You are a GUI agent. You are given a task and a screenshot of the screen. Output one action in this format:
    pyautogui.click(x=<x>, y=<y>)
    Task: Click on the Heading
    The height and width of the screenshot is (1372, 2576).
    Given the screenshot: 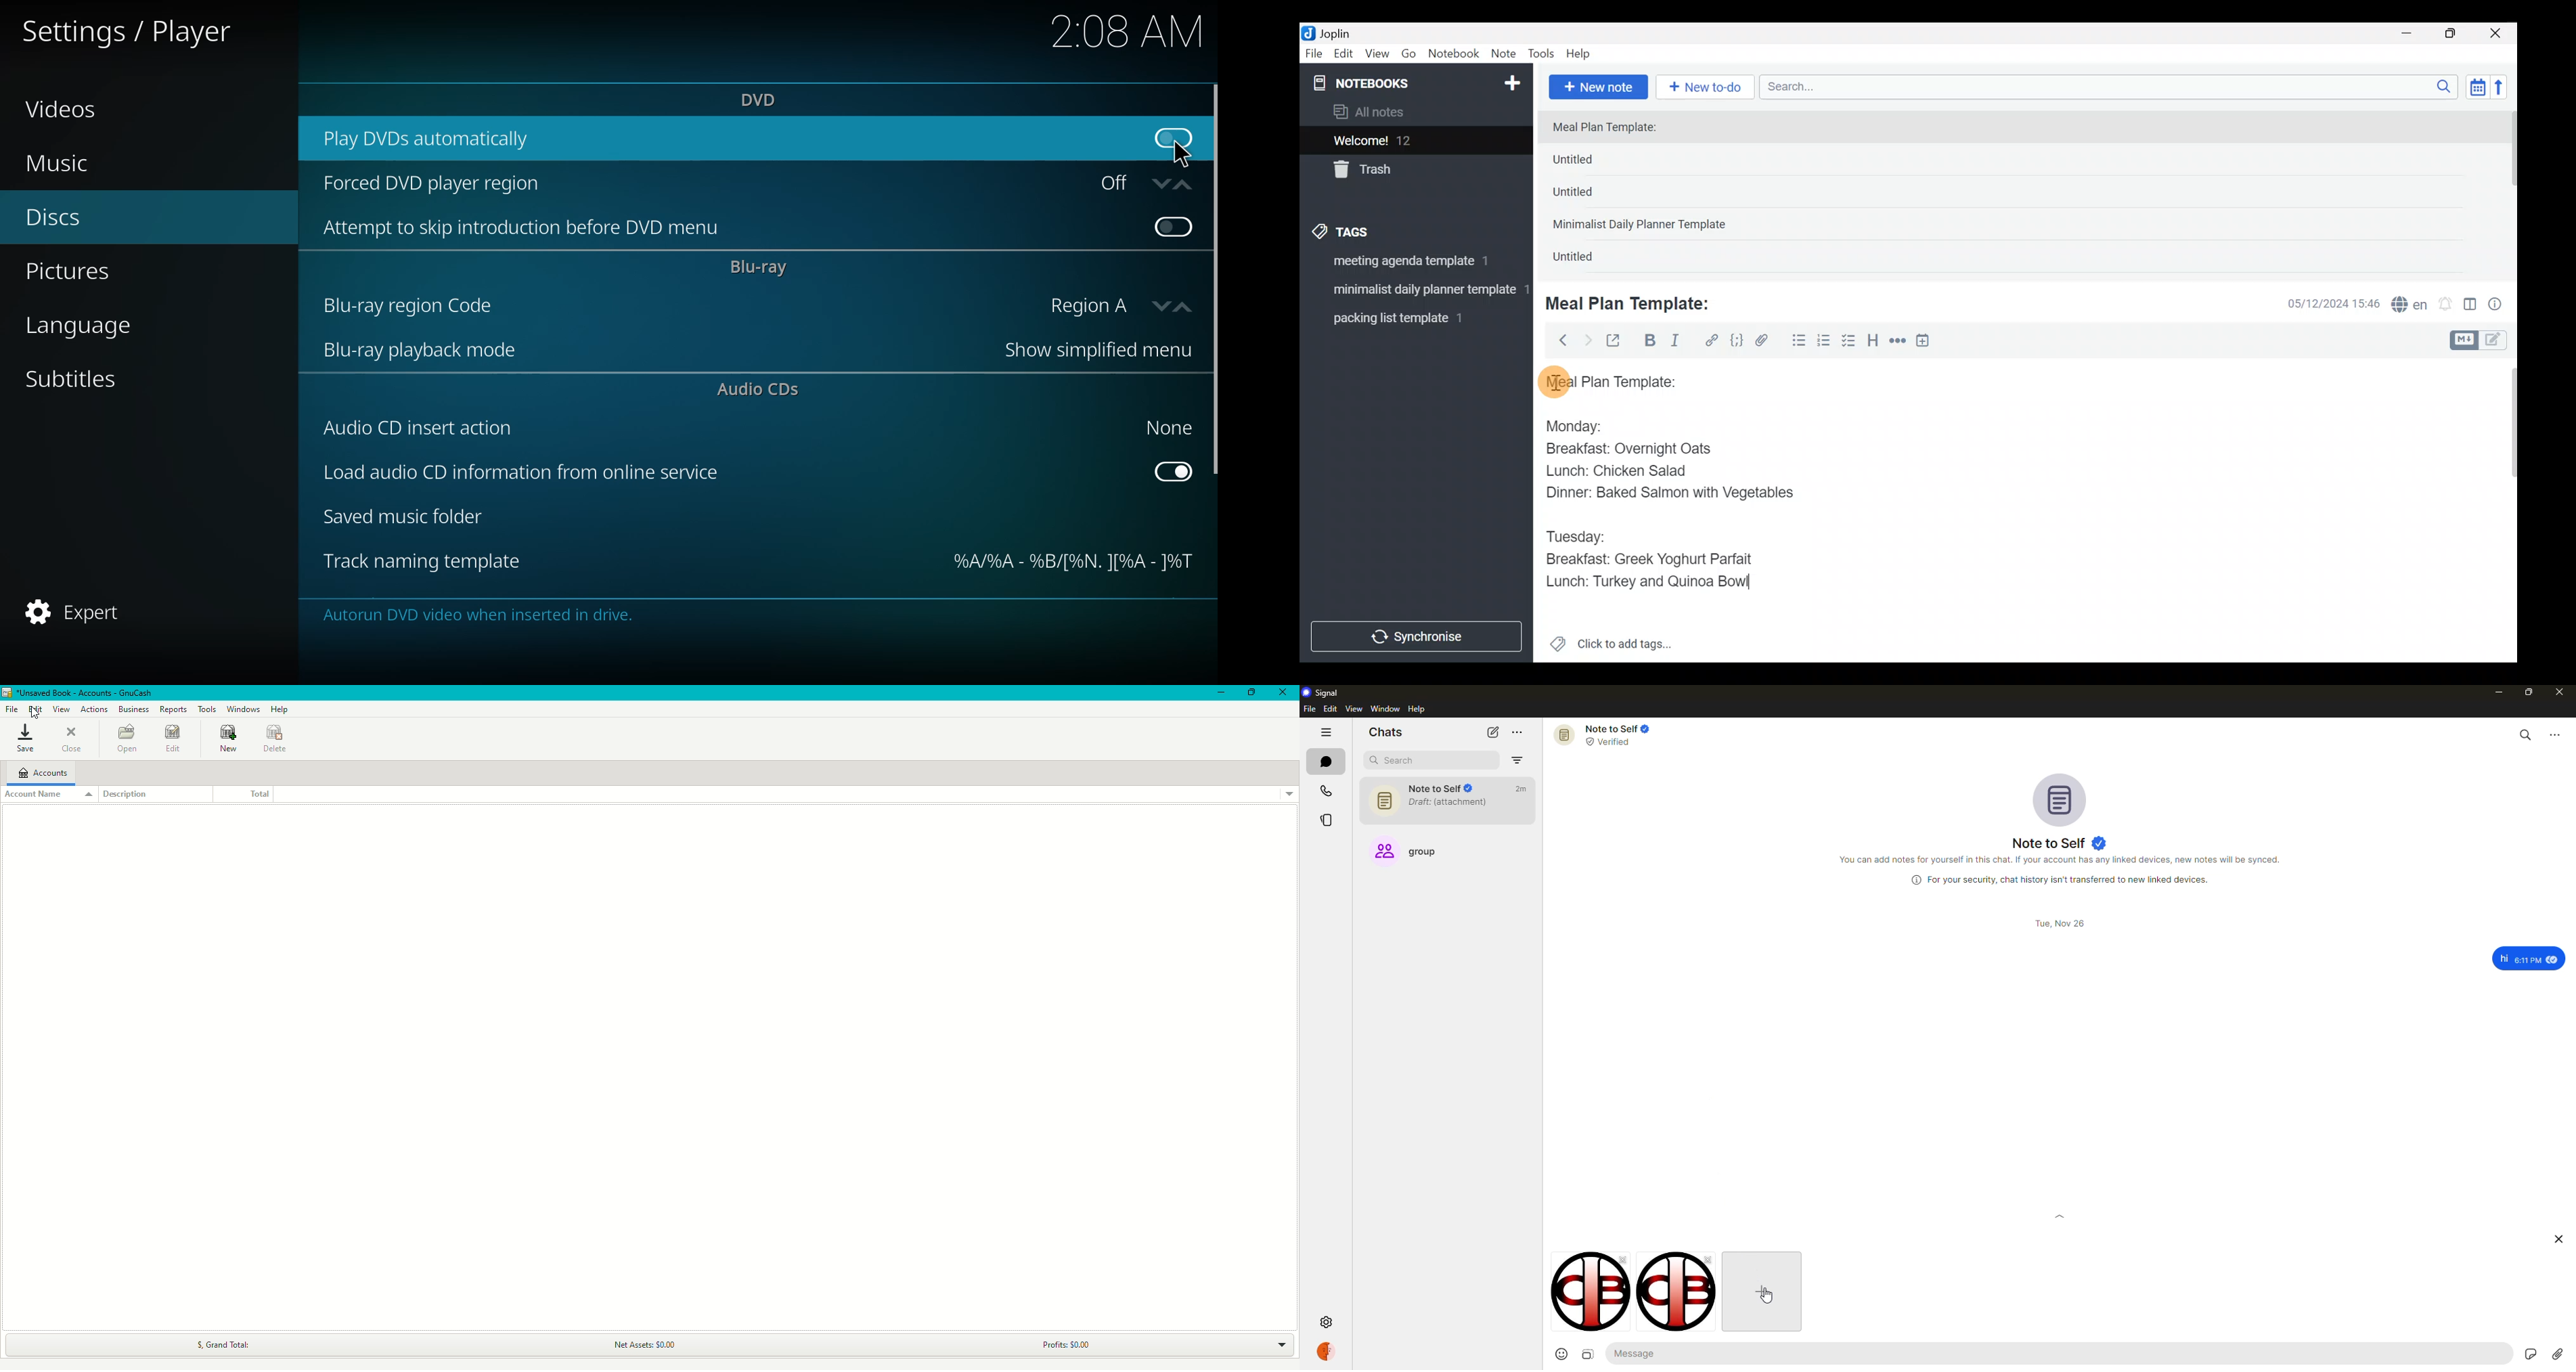 What is the action you would take?
    pyautogui.click(x=1873, y=342)
    